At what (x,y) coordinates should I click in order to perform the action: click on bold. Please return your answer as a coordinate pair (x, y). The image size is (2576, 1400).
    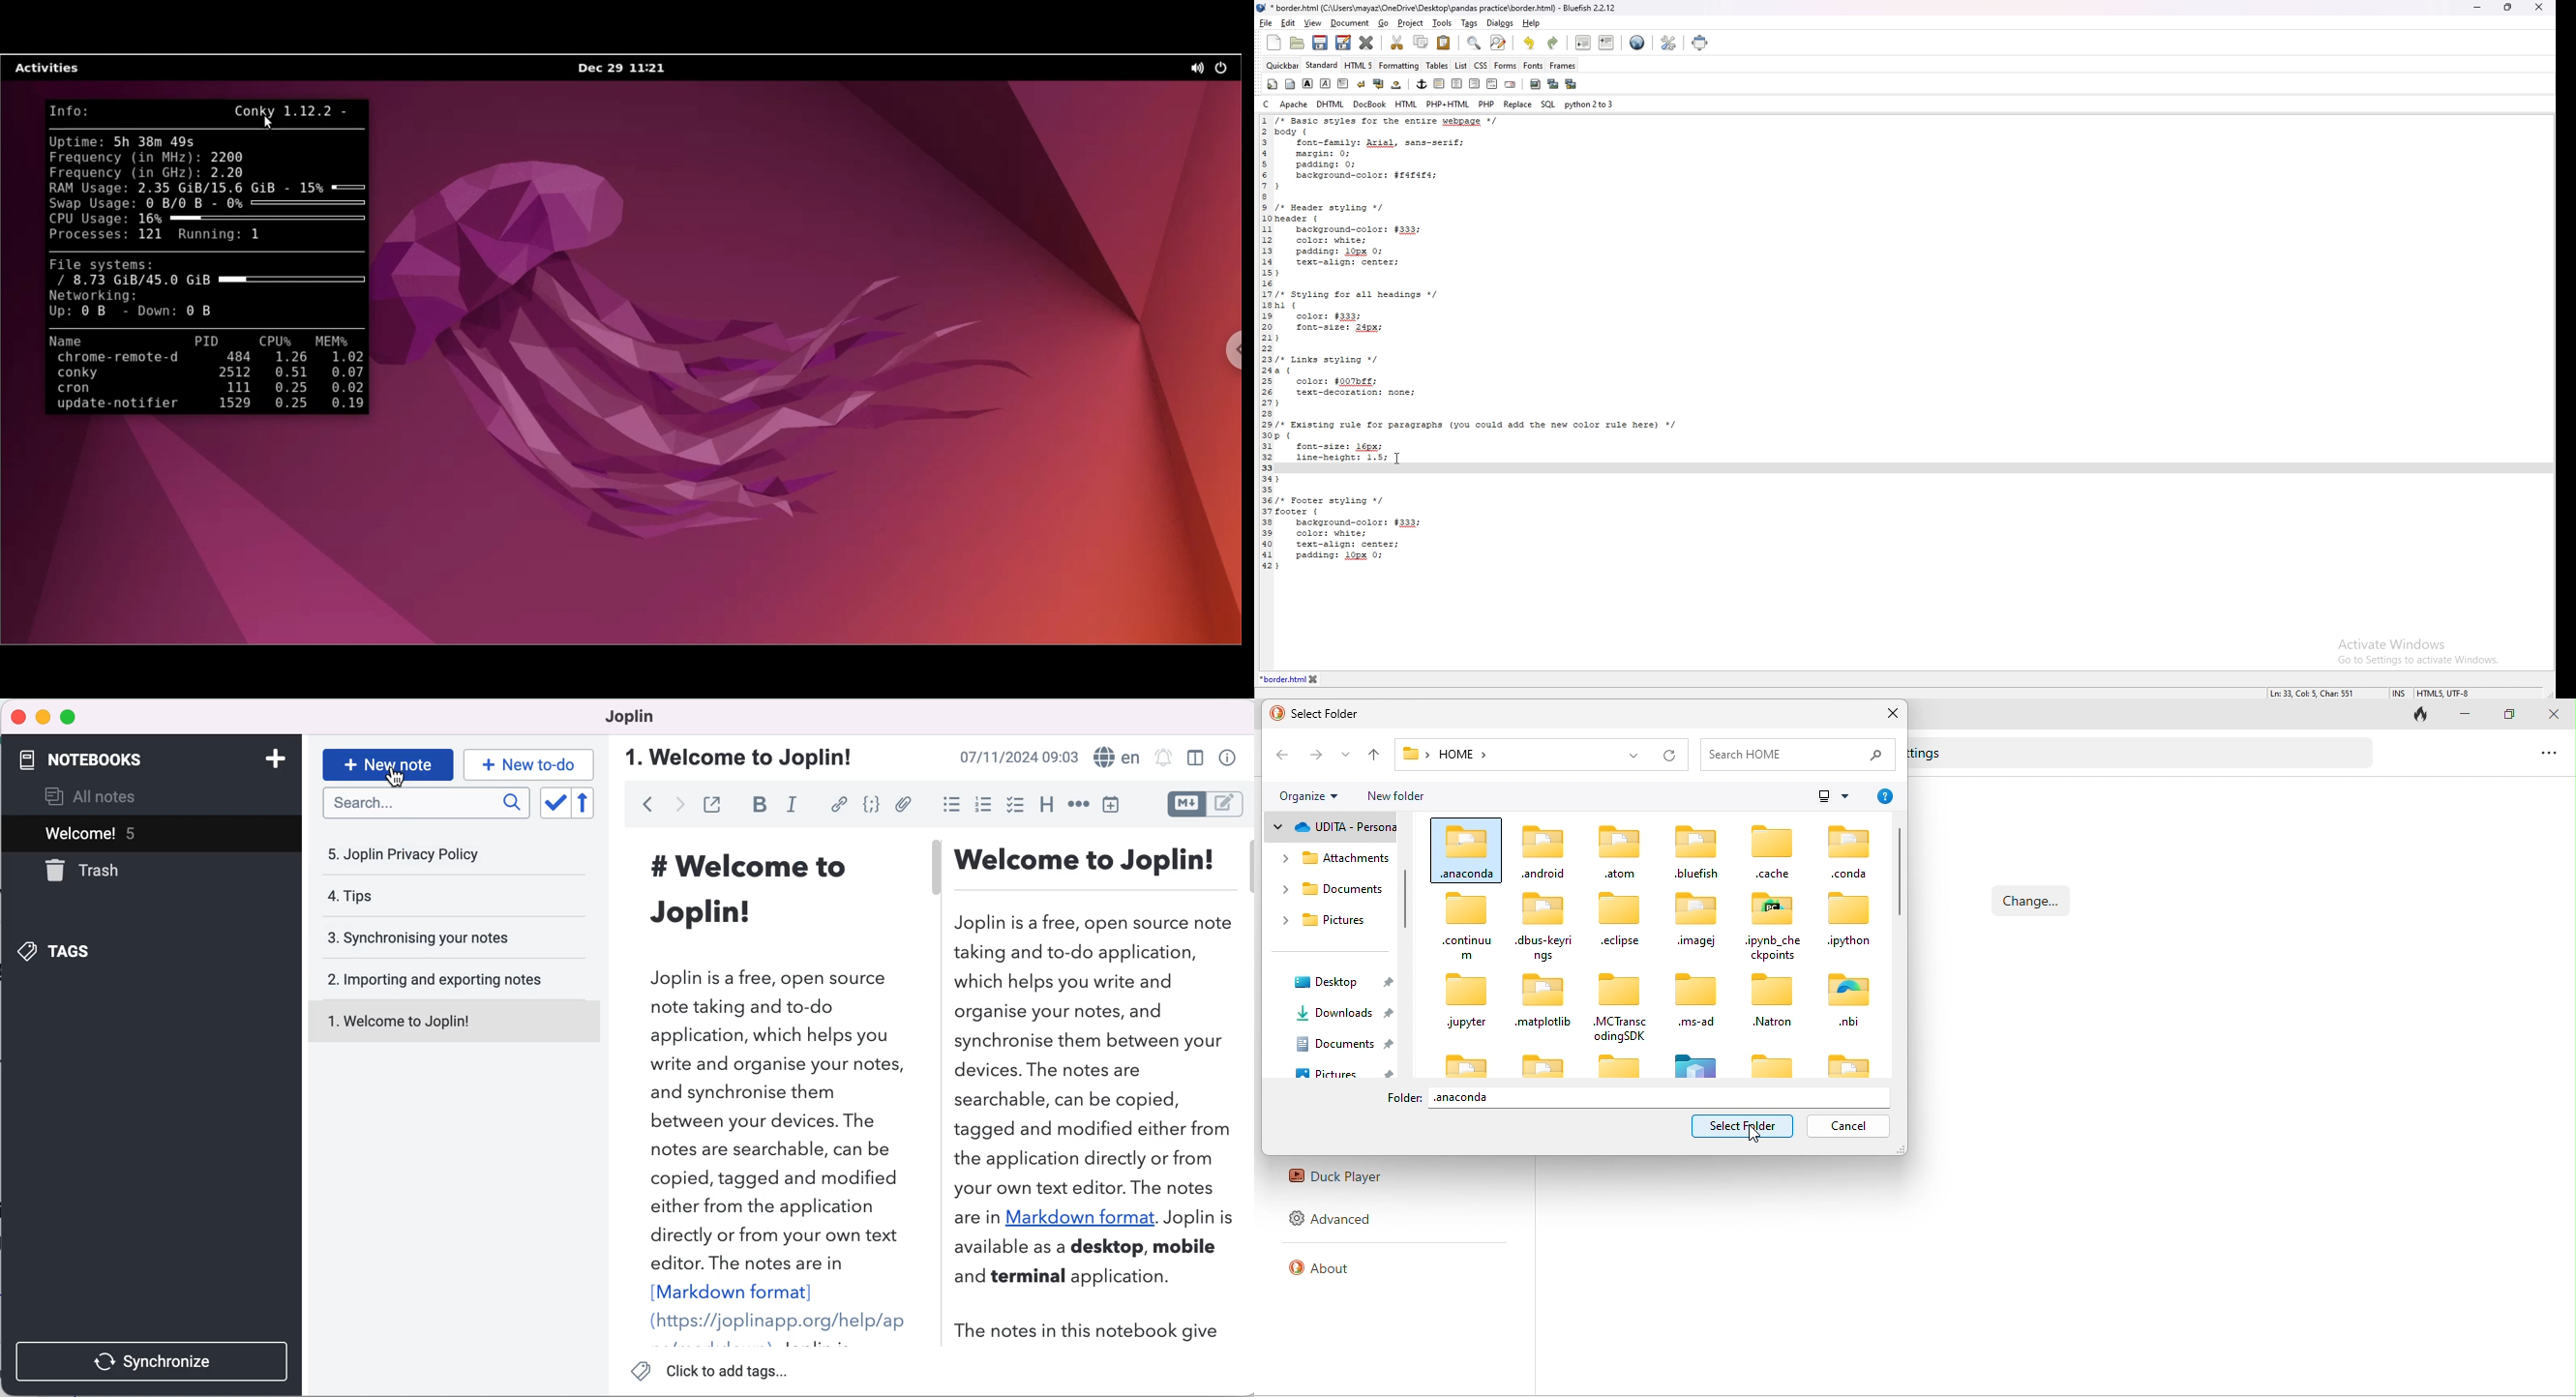
    Looking at the image, I should click on (760, 805).